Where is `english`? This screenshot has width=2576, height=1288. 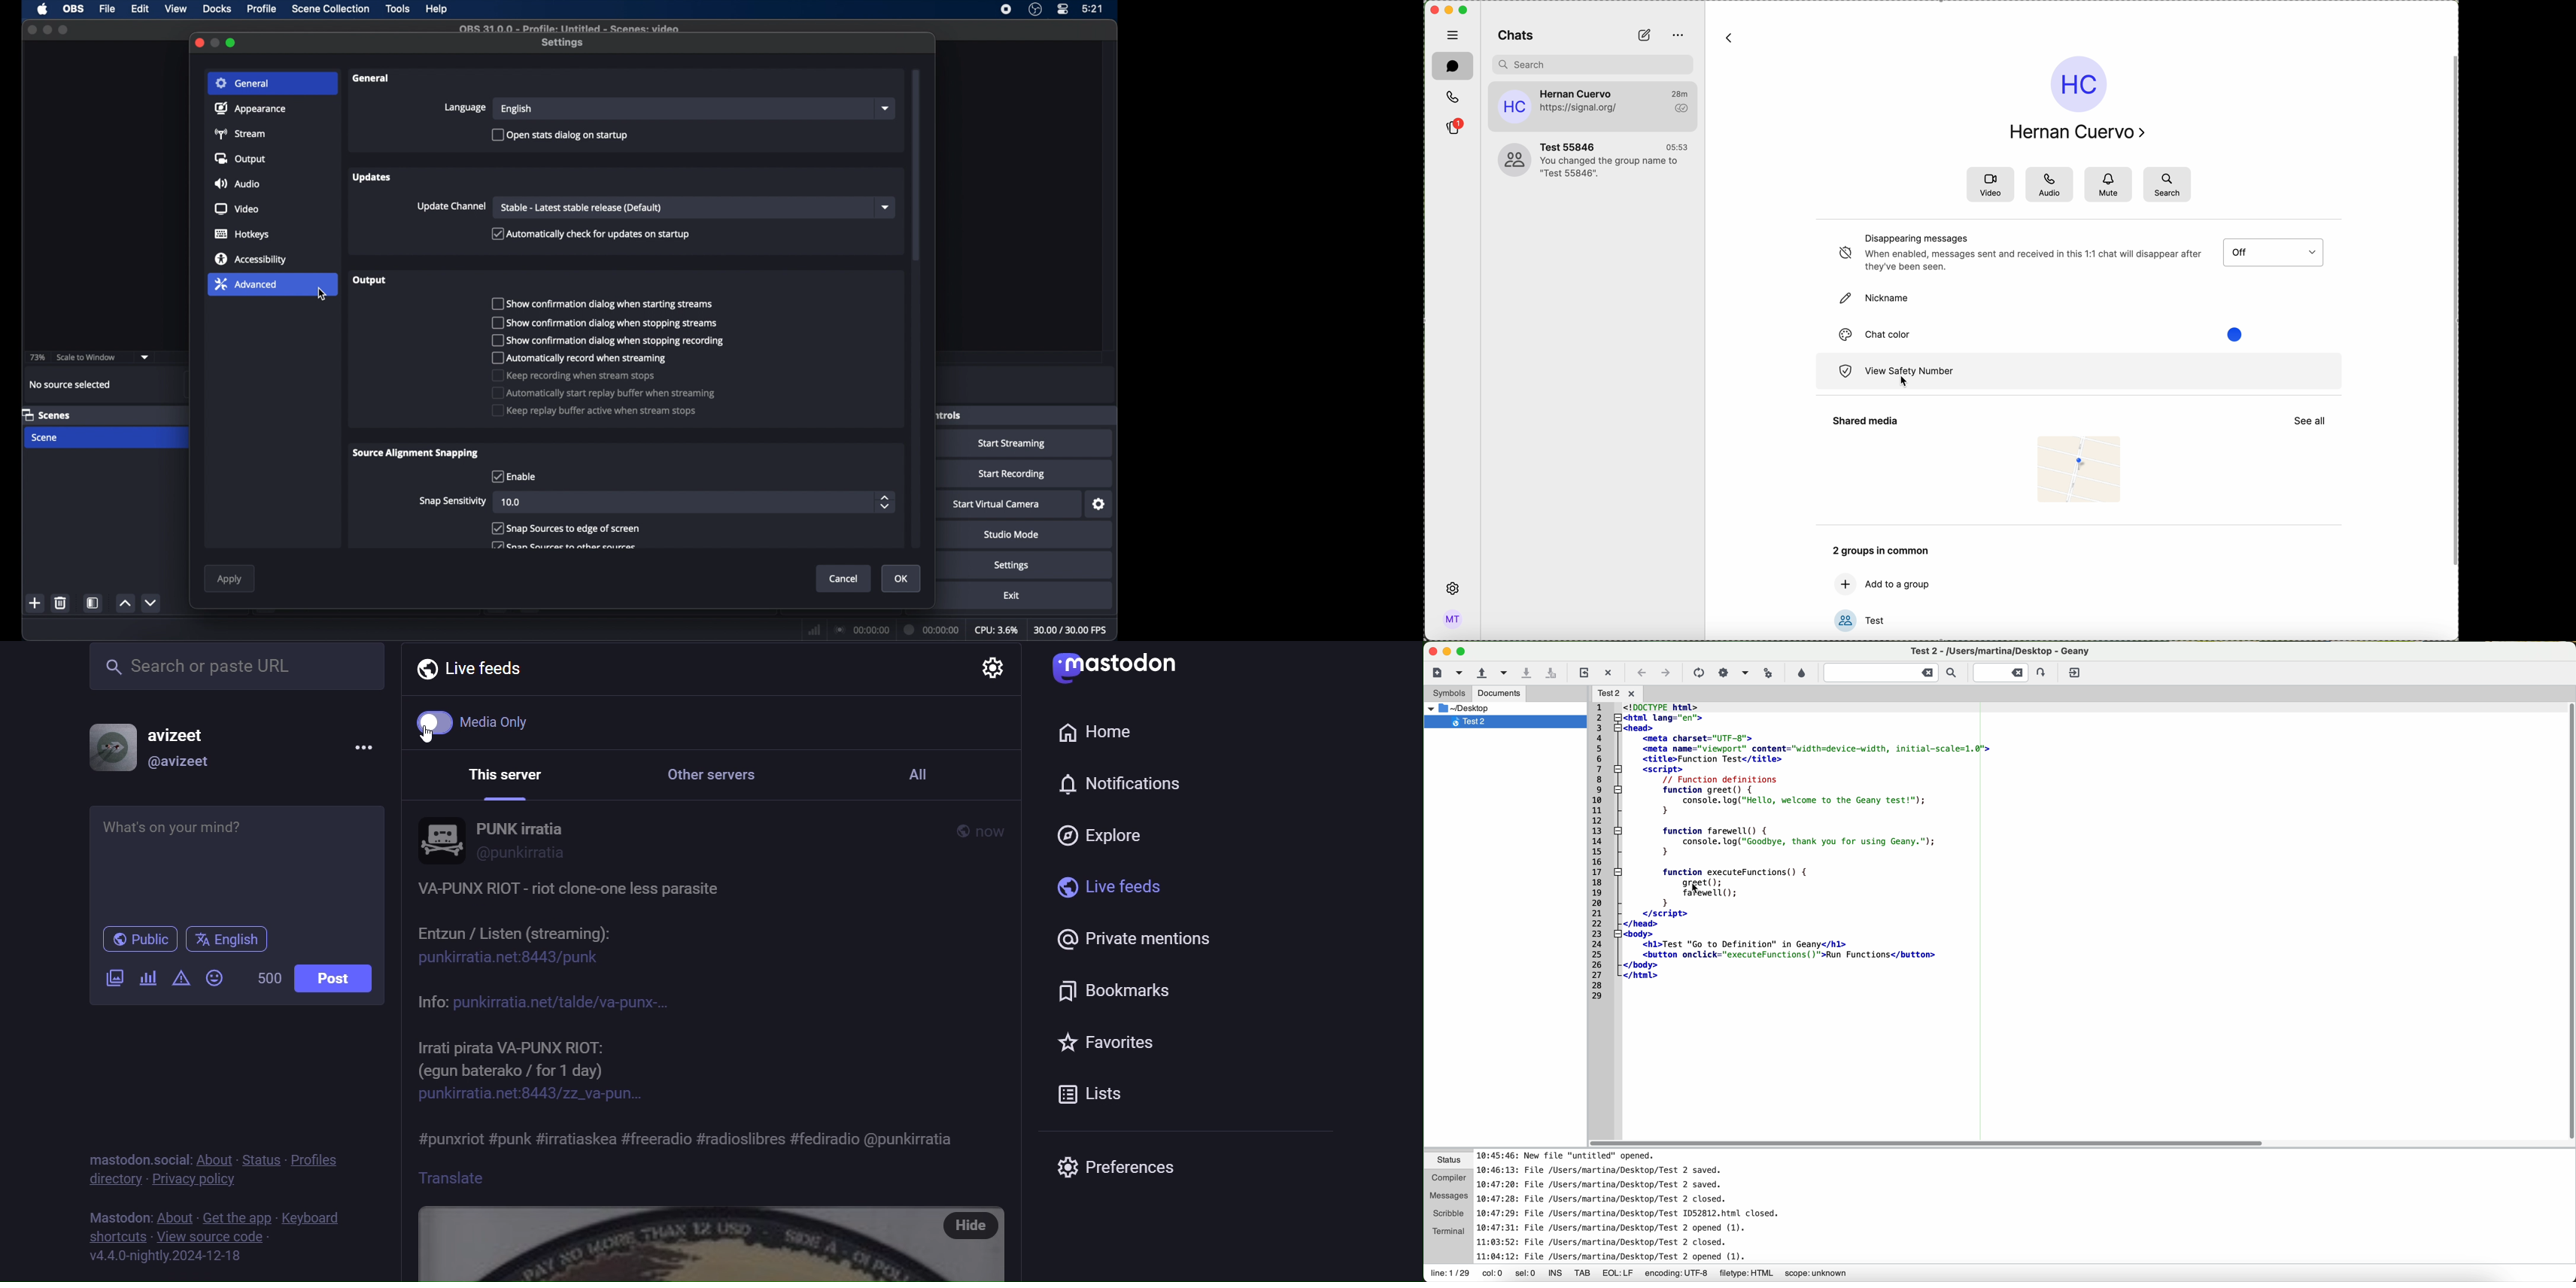 english is located at coordinates (518, 109).